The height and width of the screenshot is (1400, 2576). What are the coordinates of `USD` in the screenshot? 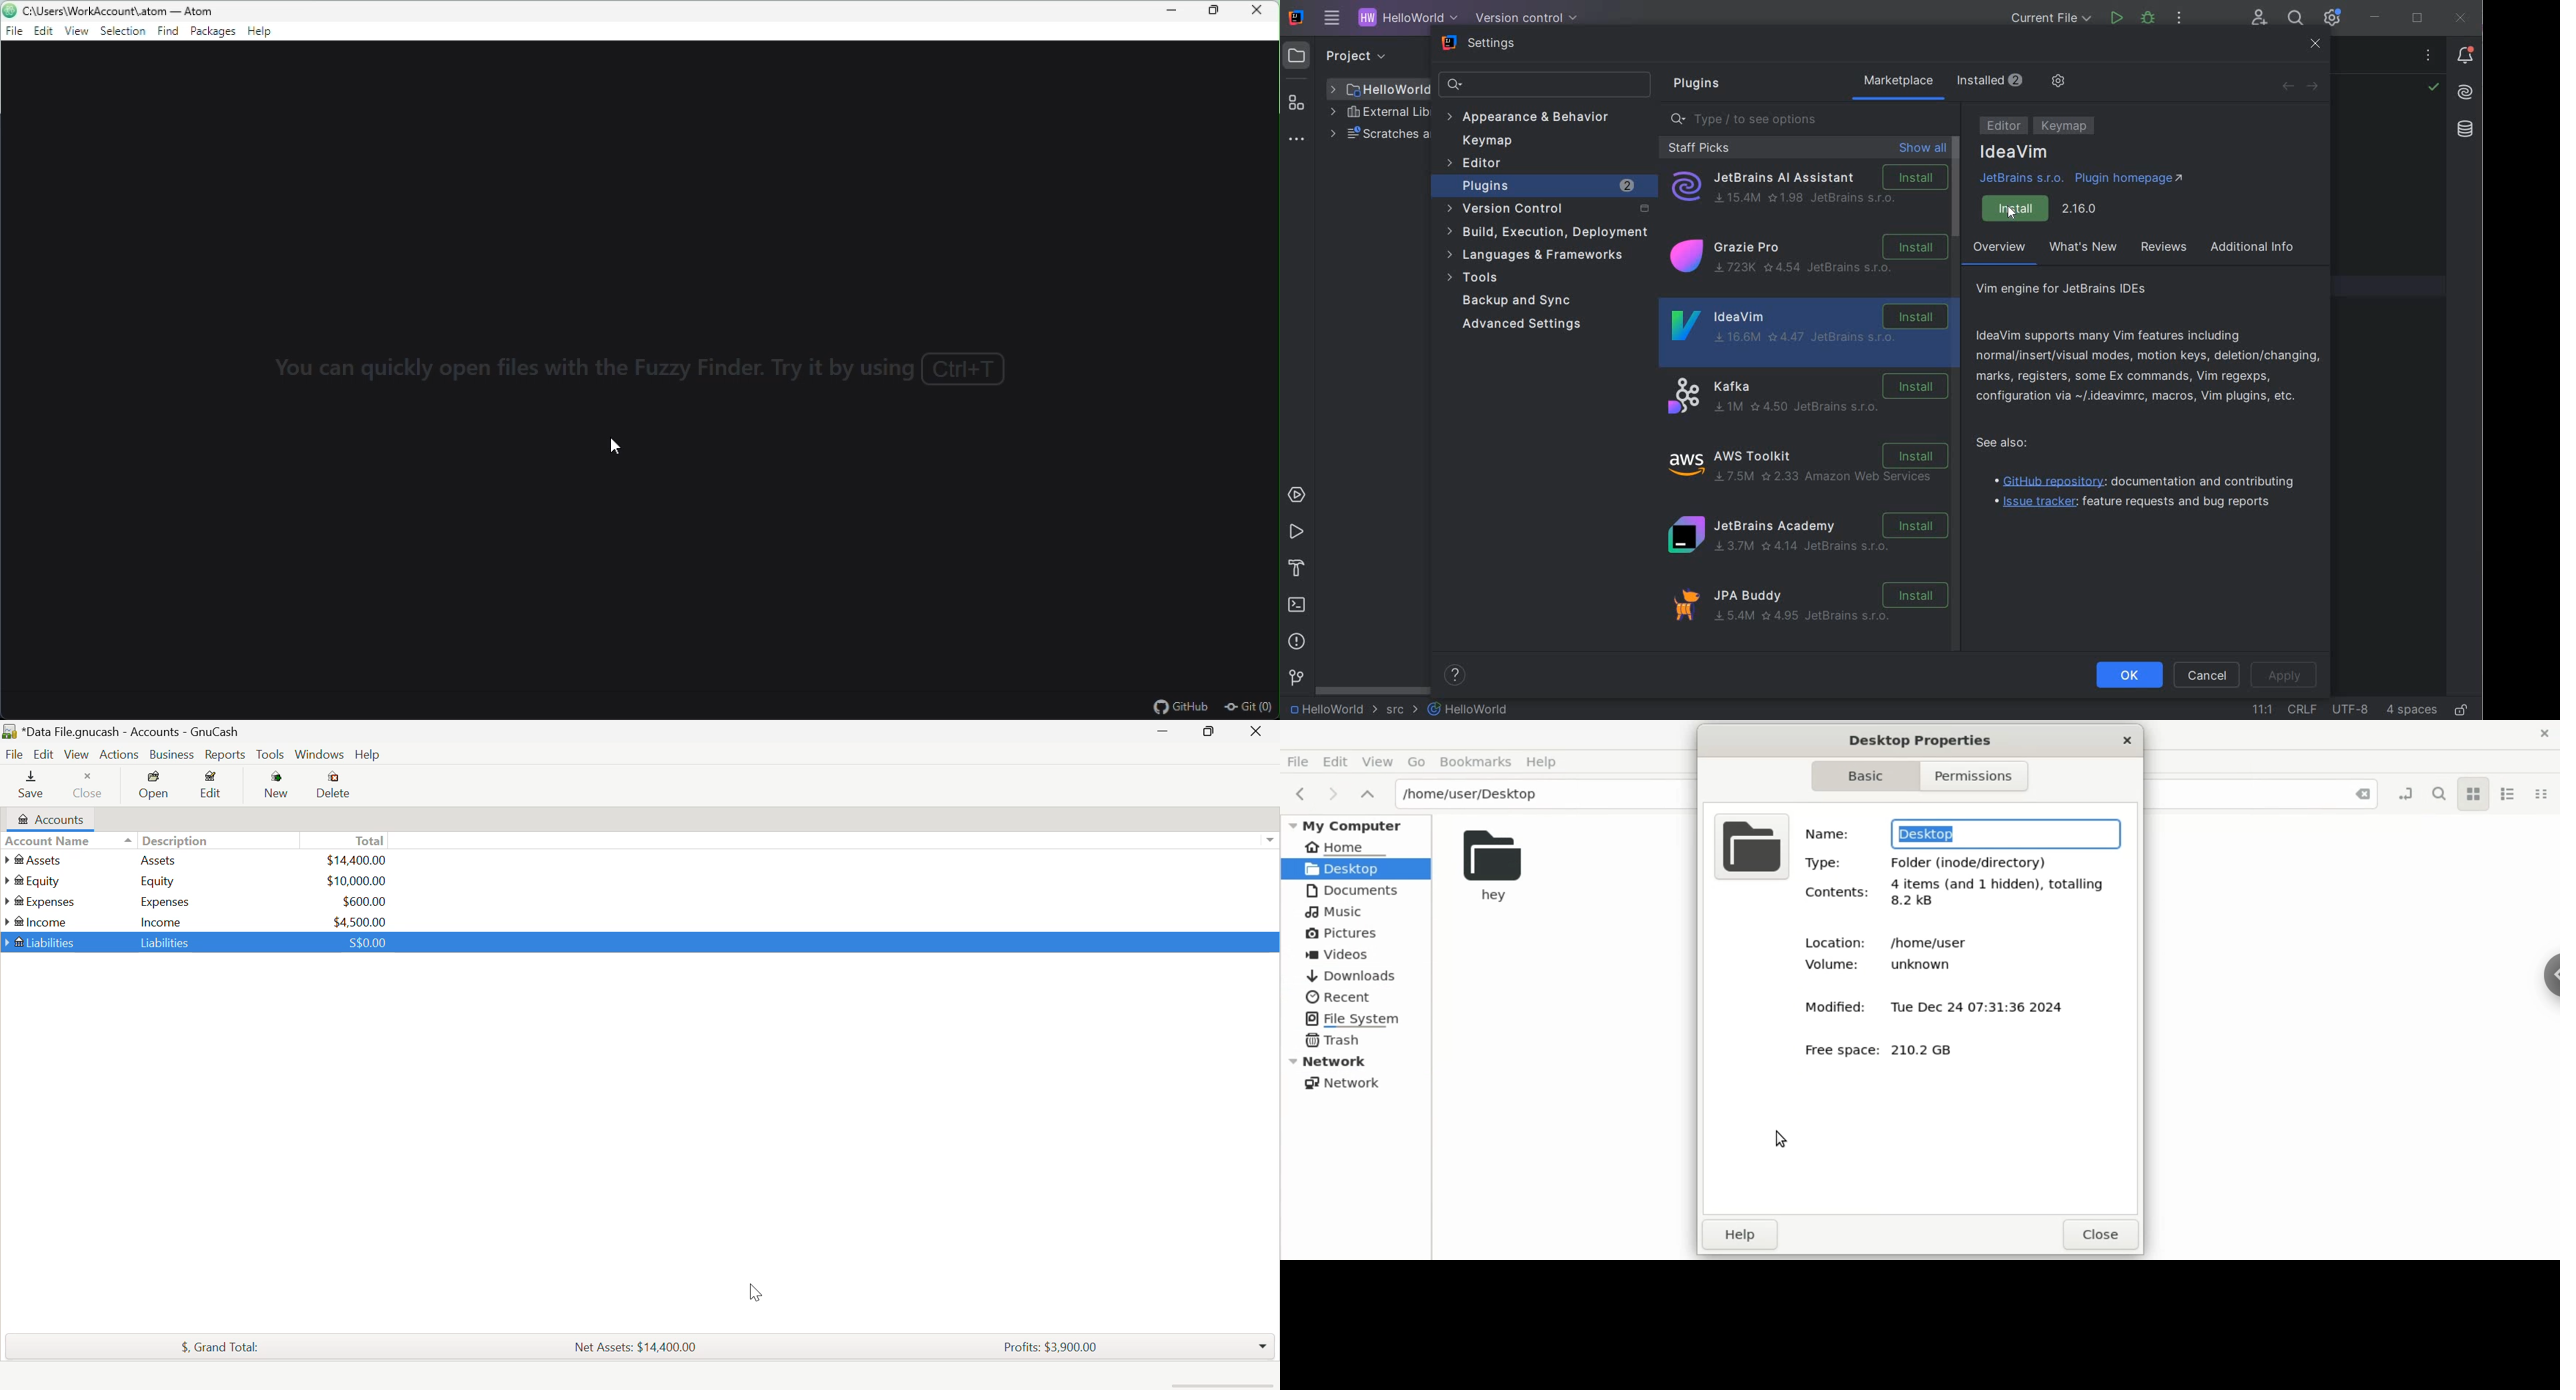 It's located at (364, 901).